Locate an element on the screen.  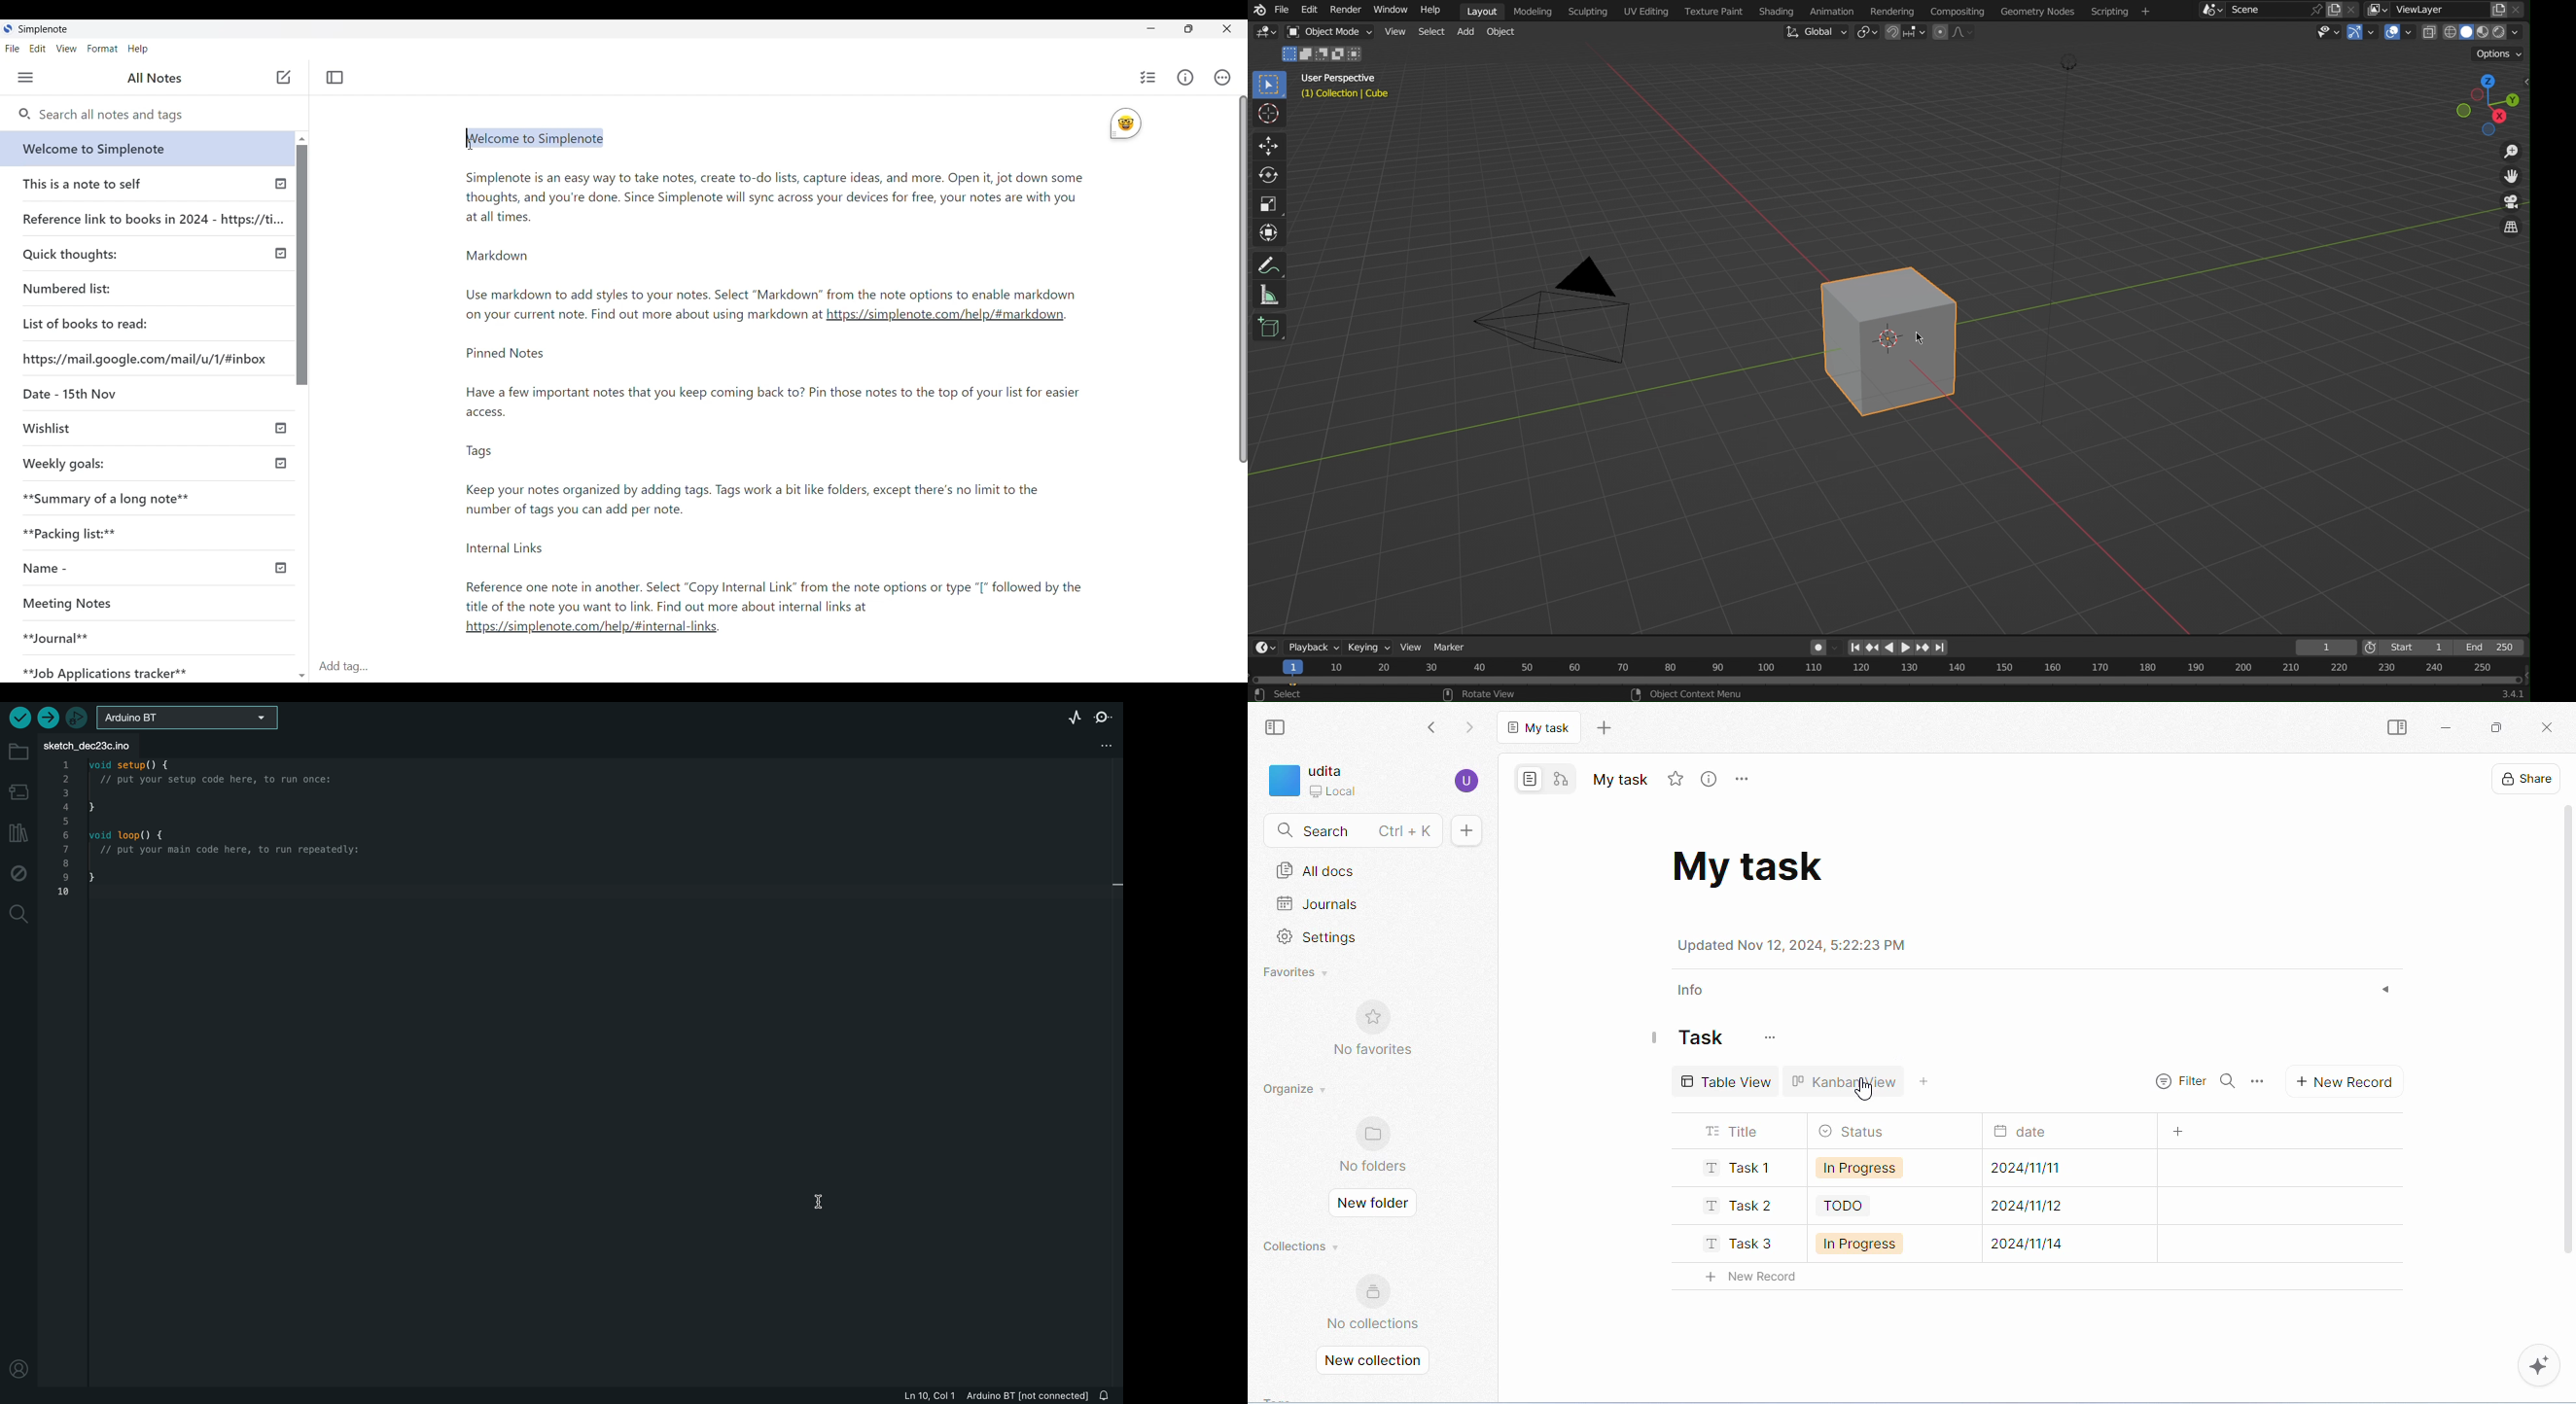
Minimize is located at coordinates (1151, 29).